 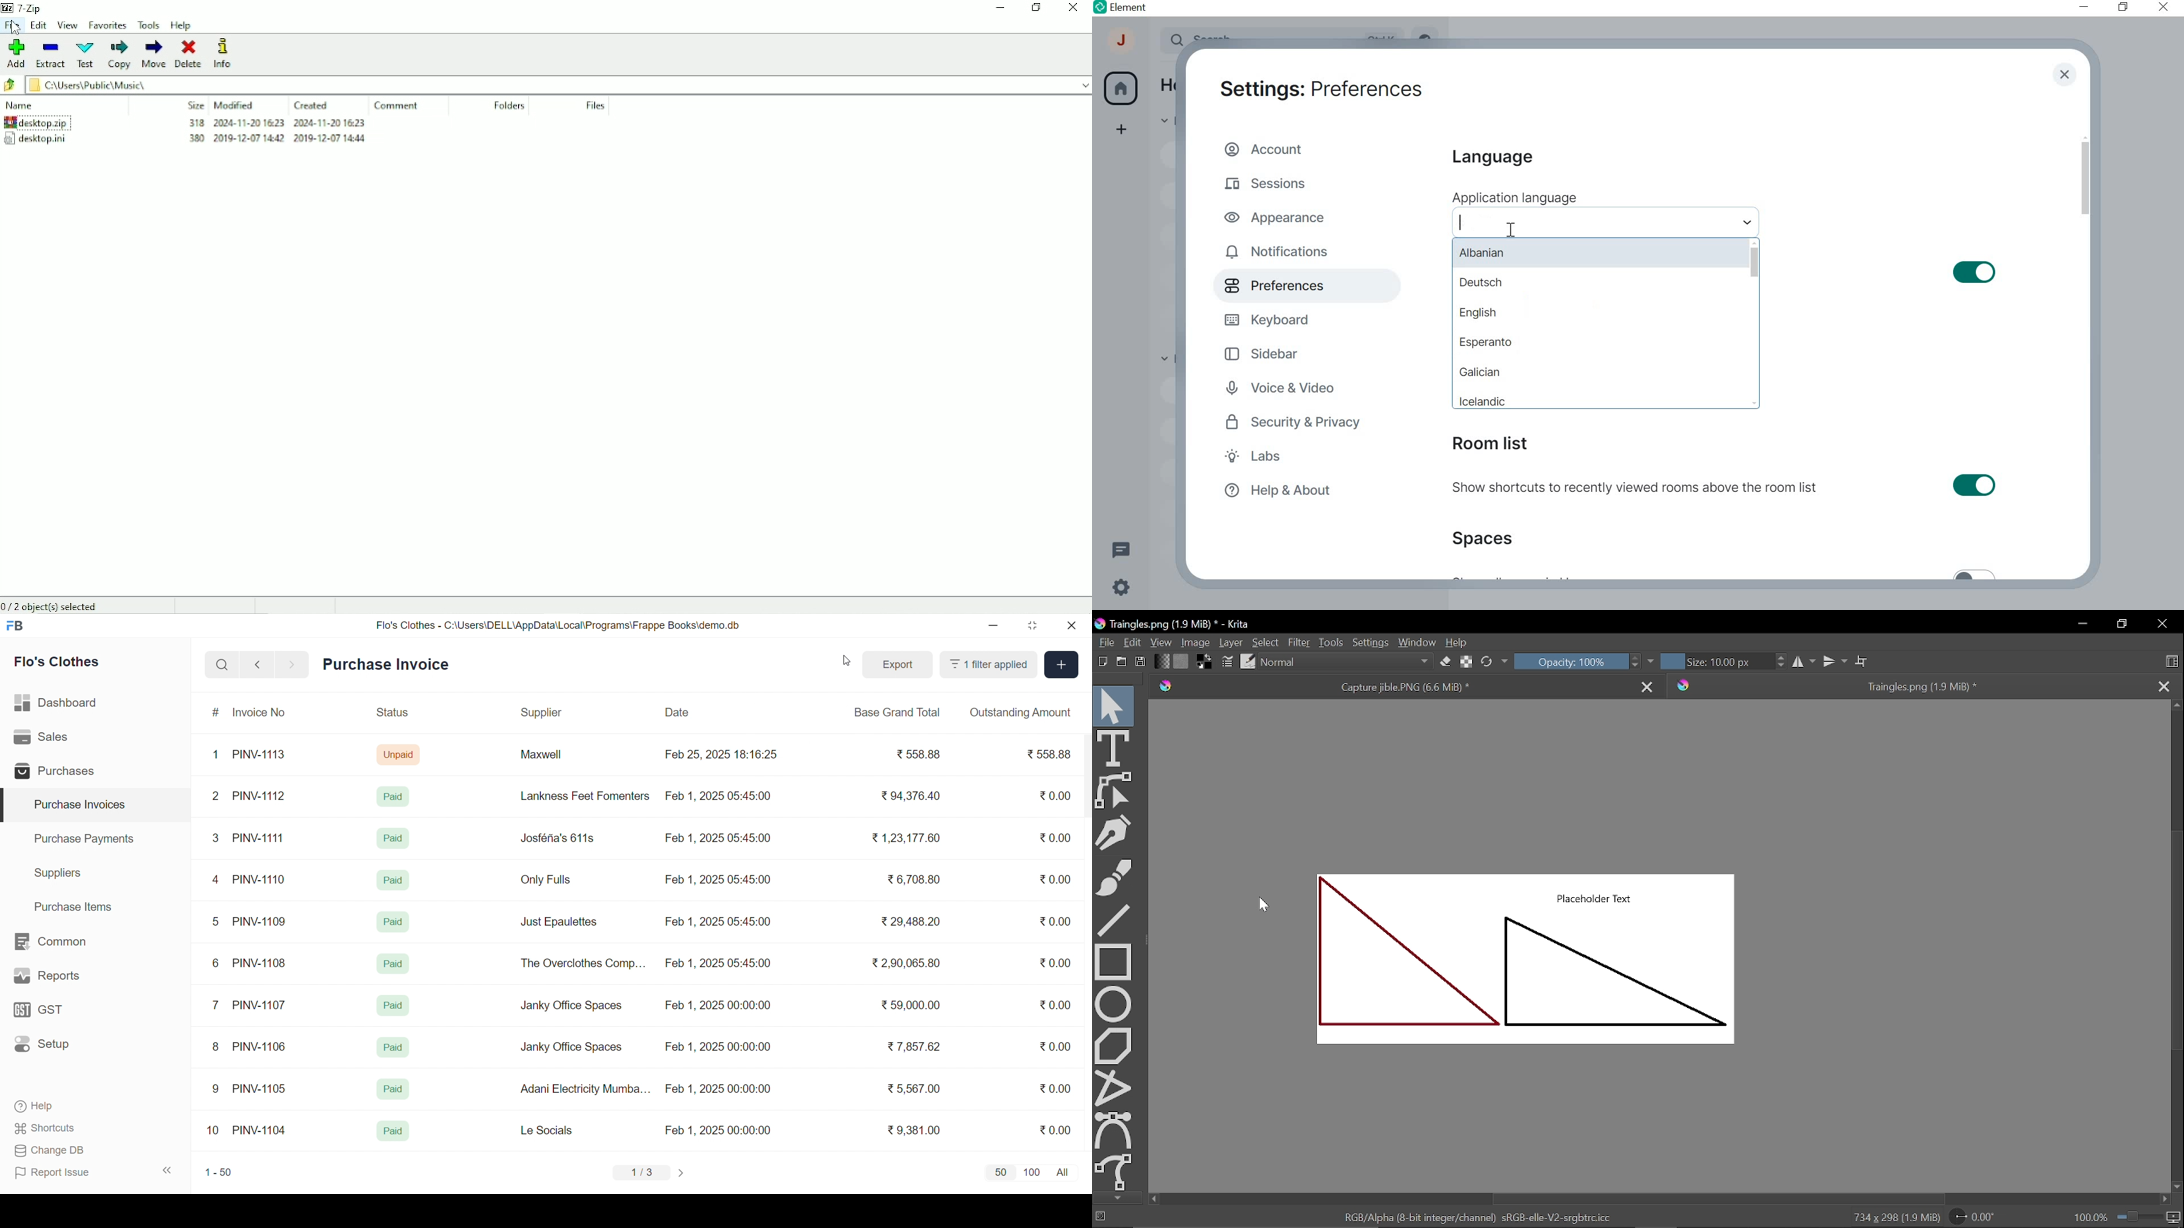 I want to click on 1, so click(x=218, y=755).